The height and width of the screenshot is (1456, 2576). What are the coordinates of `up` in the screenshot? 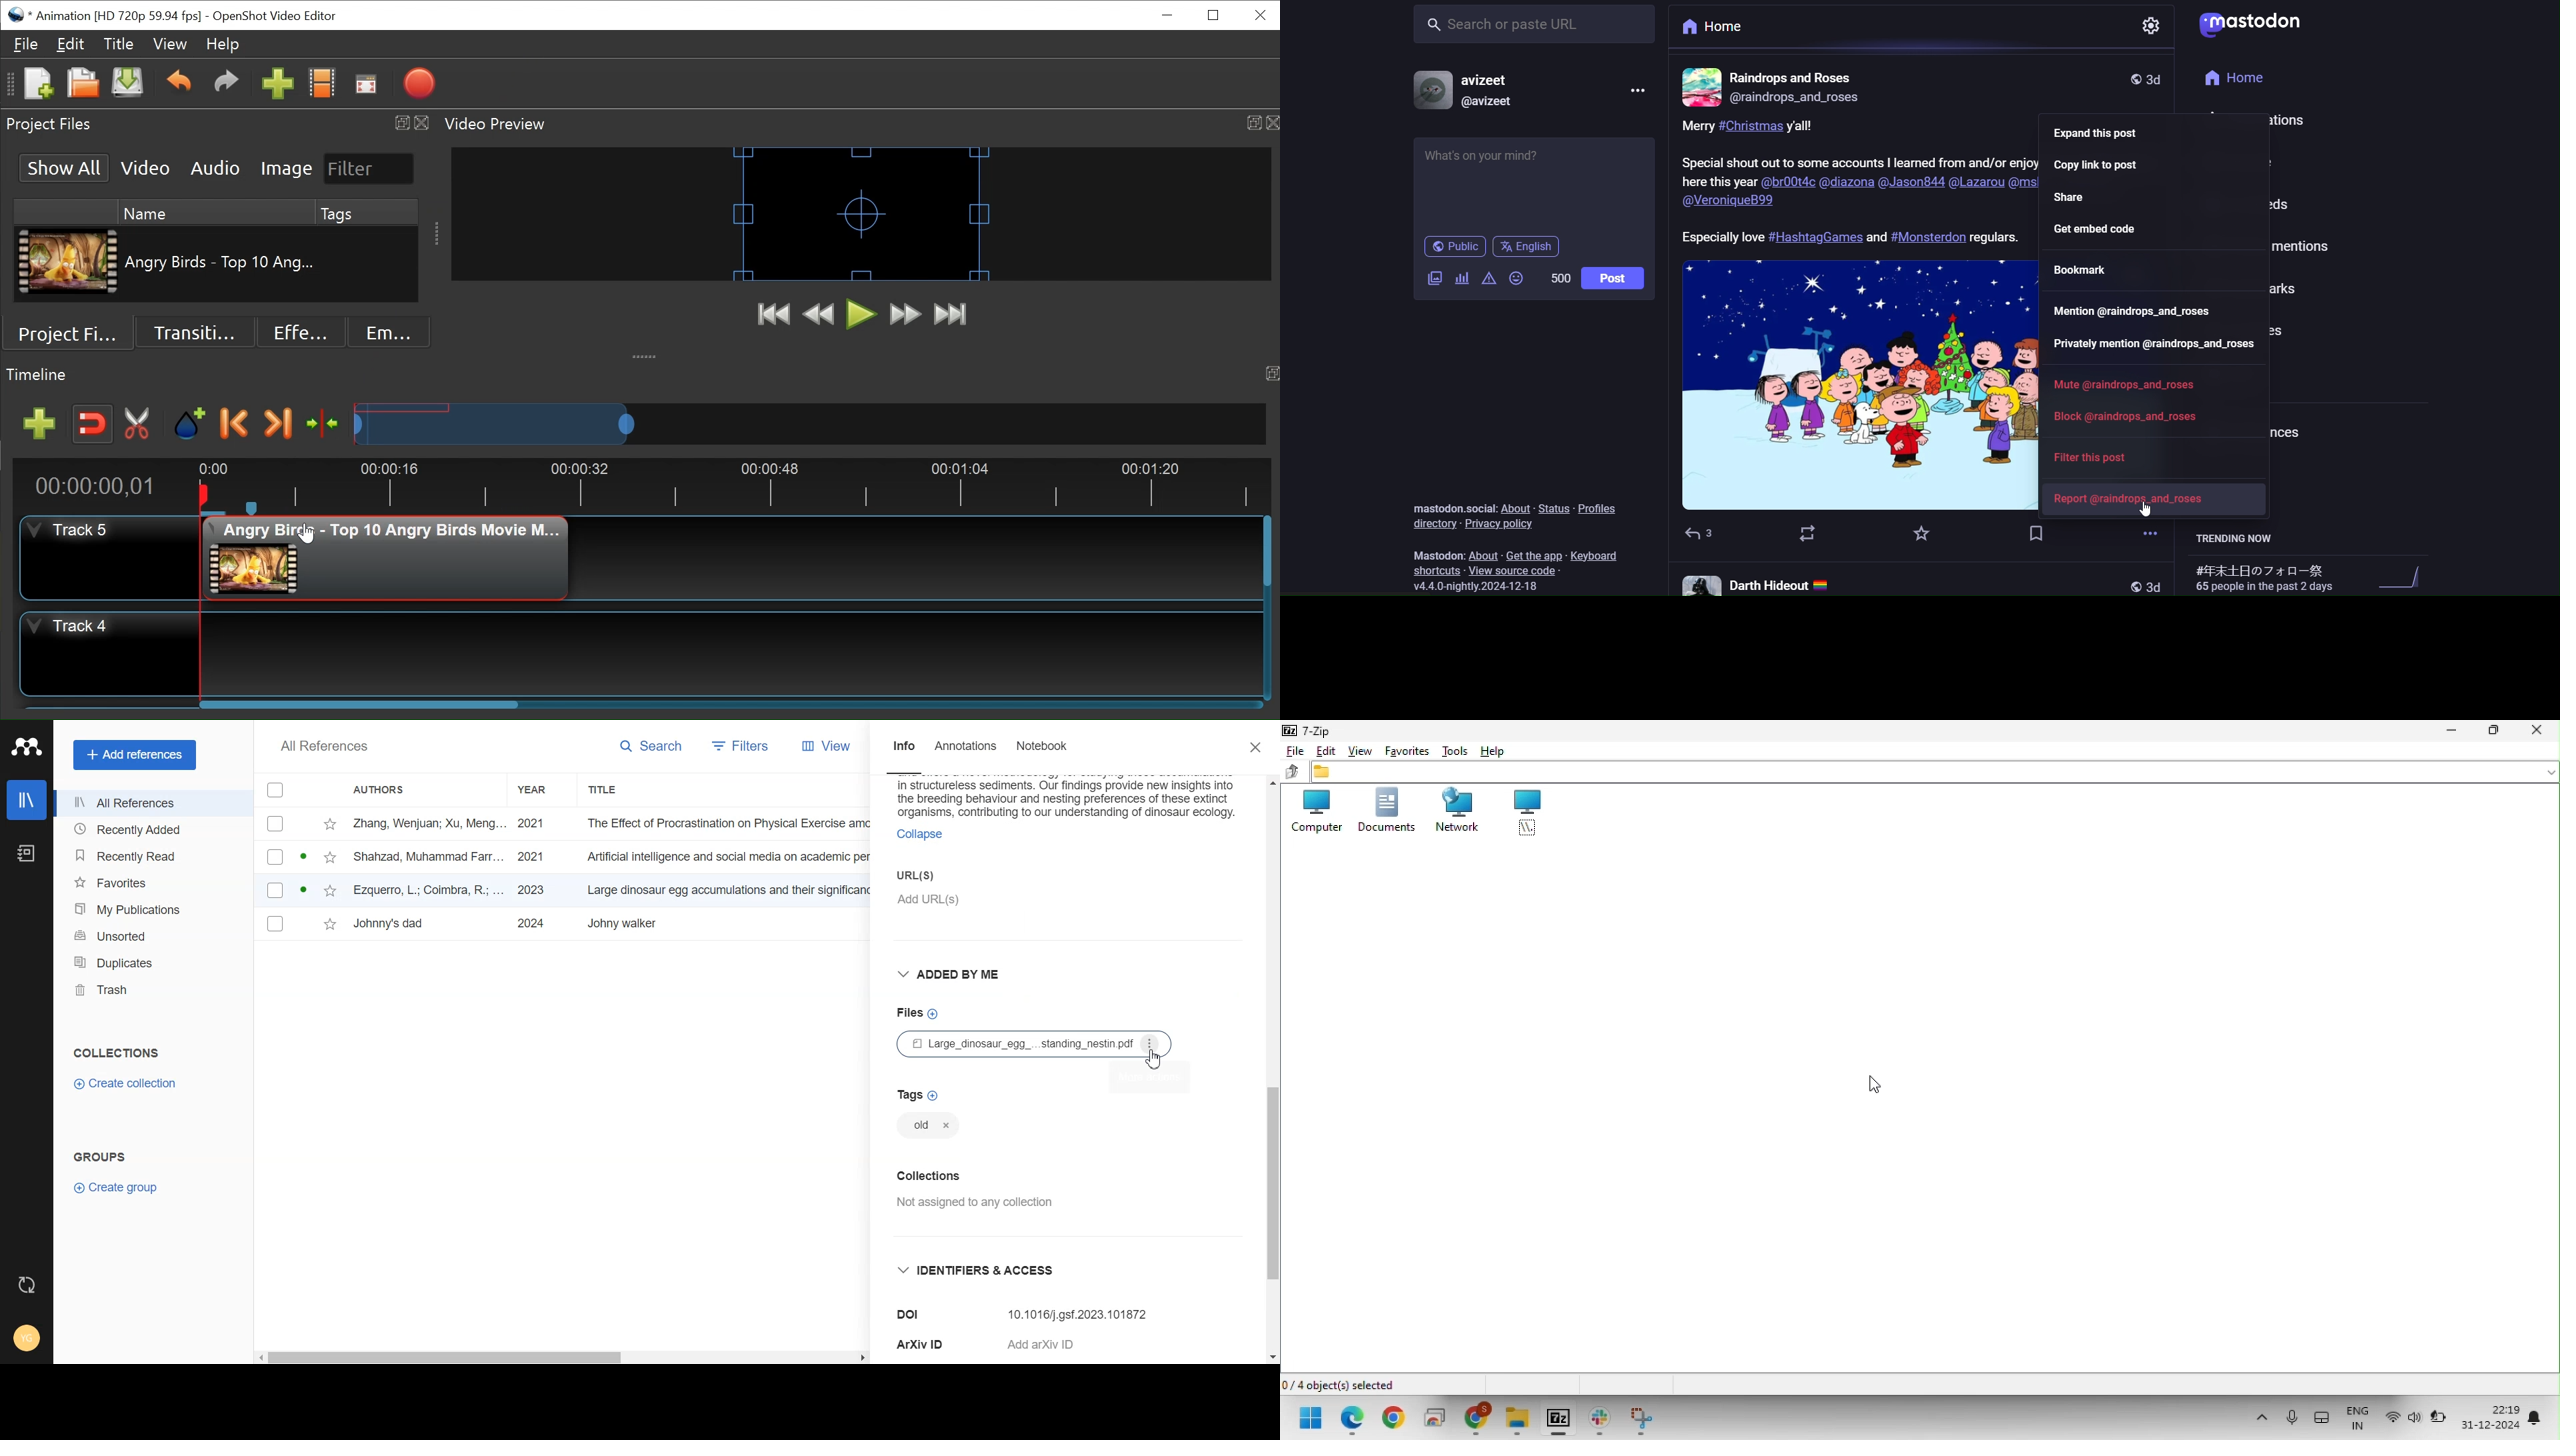 It's located at (1289, 772).